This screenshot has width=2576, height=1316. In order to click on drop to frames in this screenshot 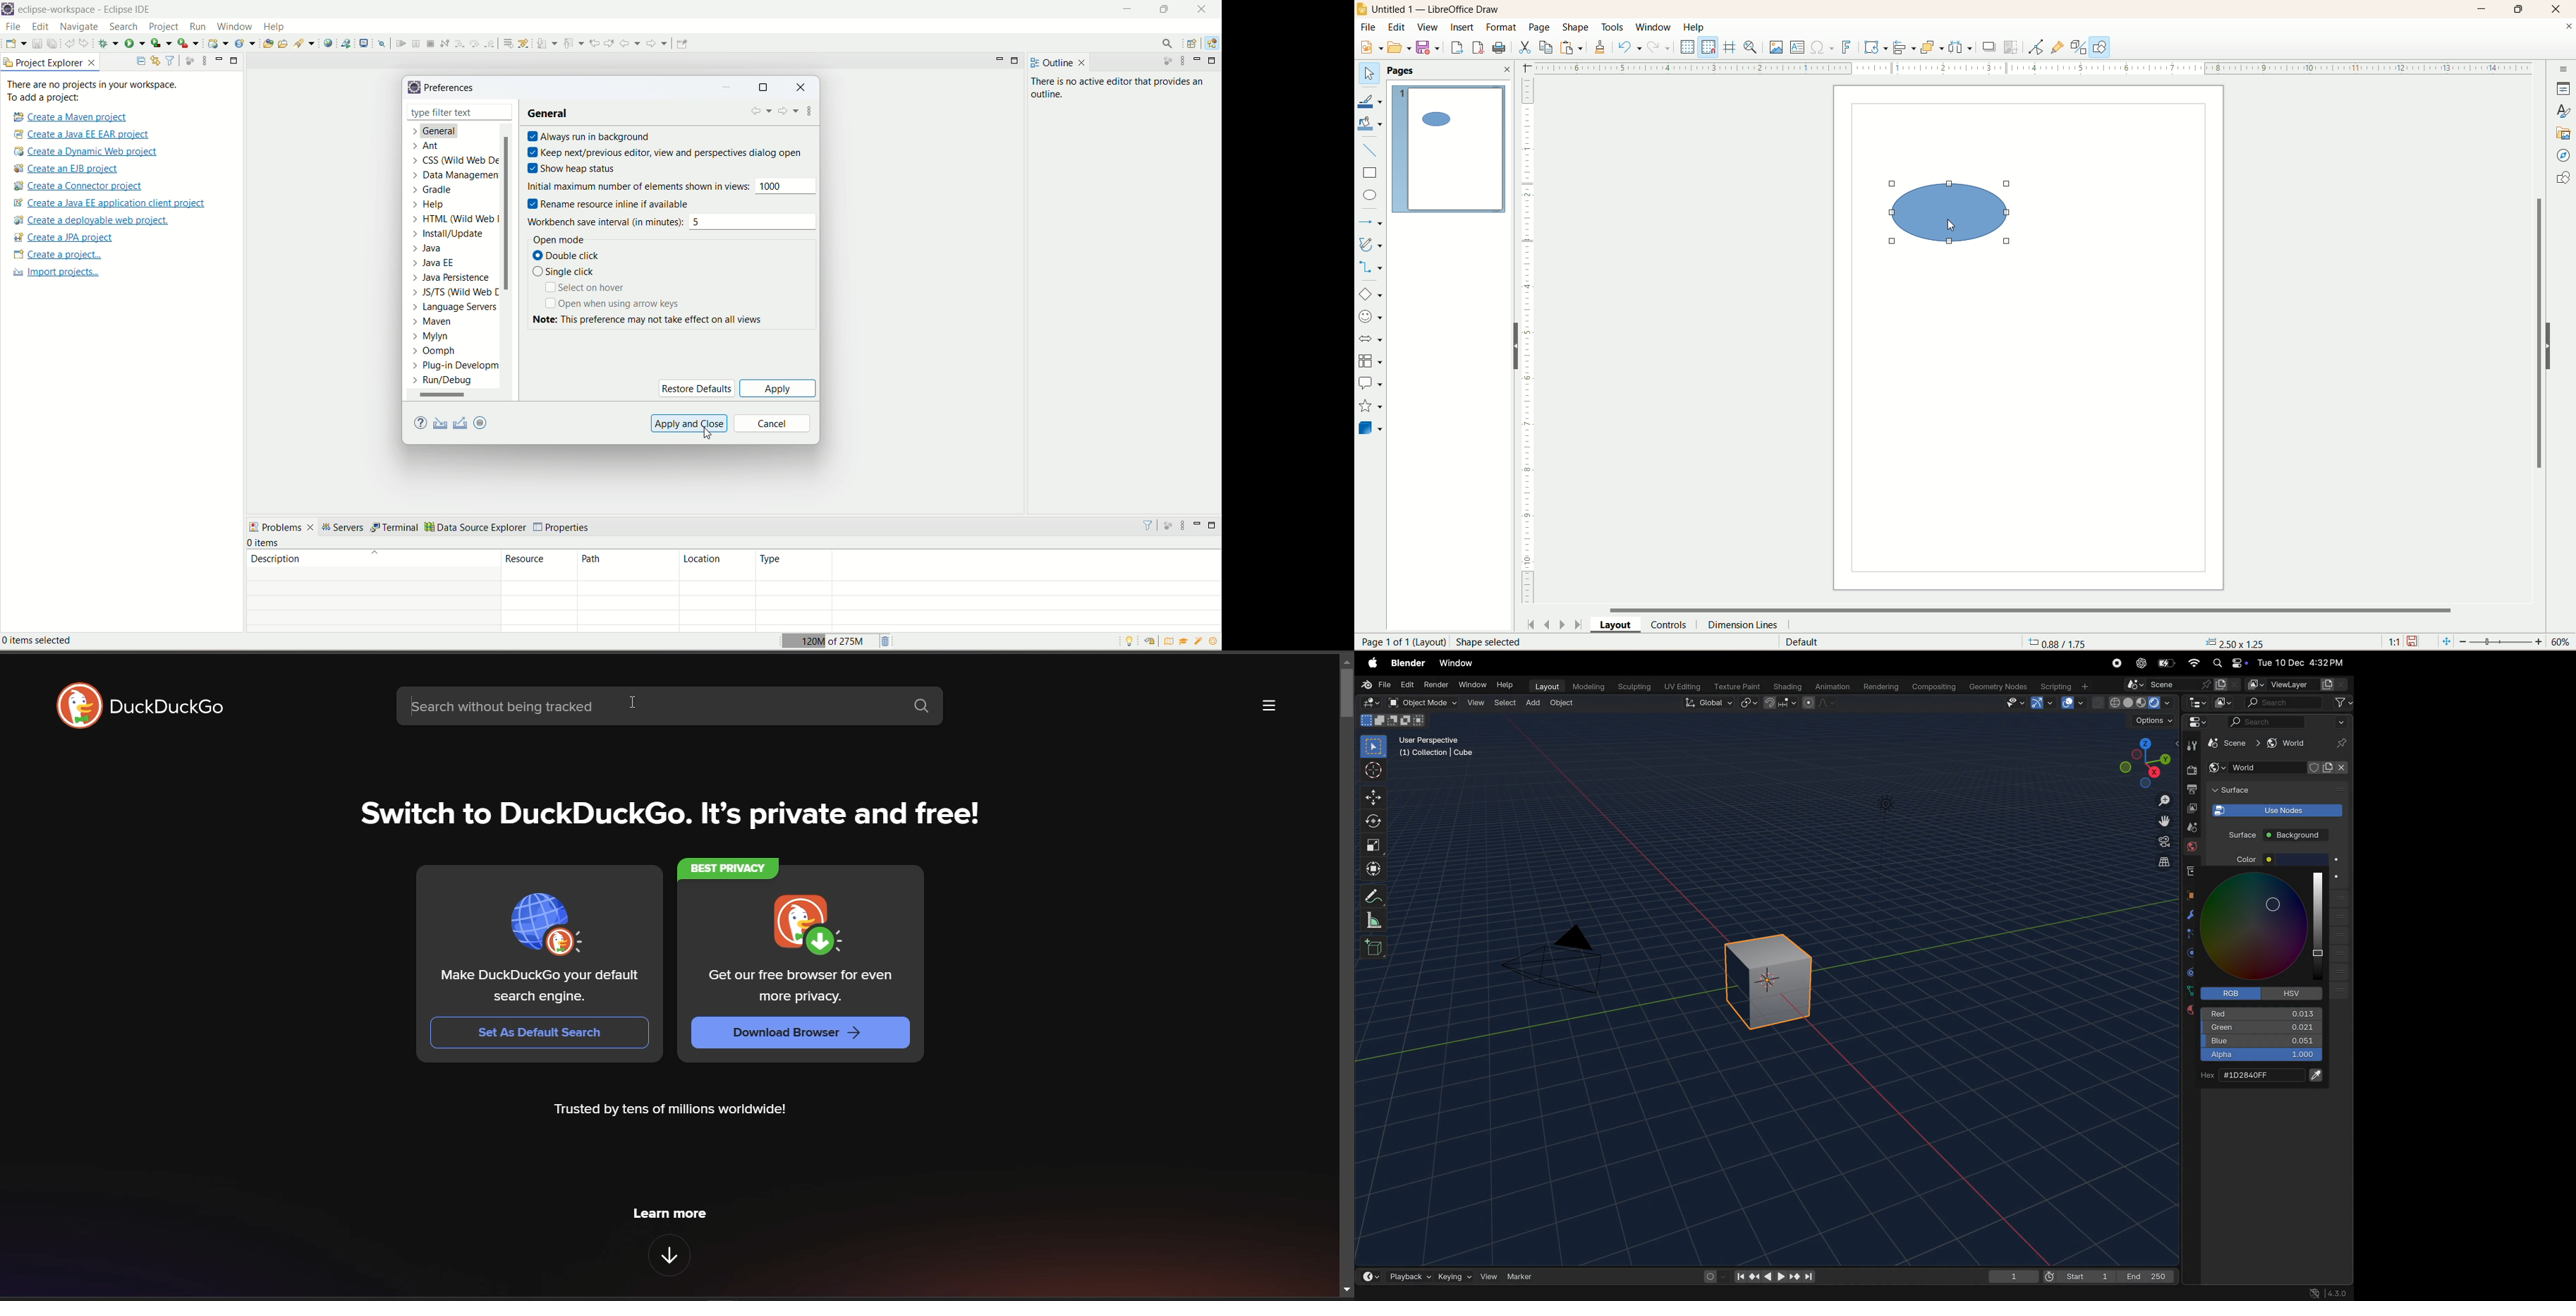, I will do `click(506, 43)`.